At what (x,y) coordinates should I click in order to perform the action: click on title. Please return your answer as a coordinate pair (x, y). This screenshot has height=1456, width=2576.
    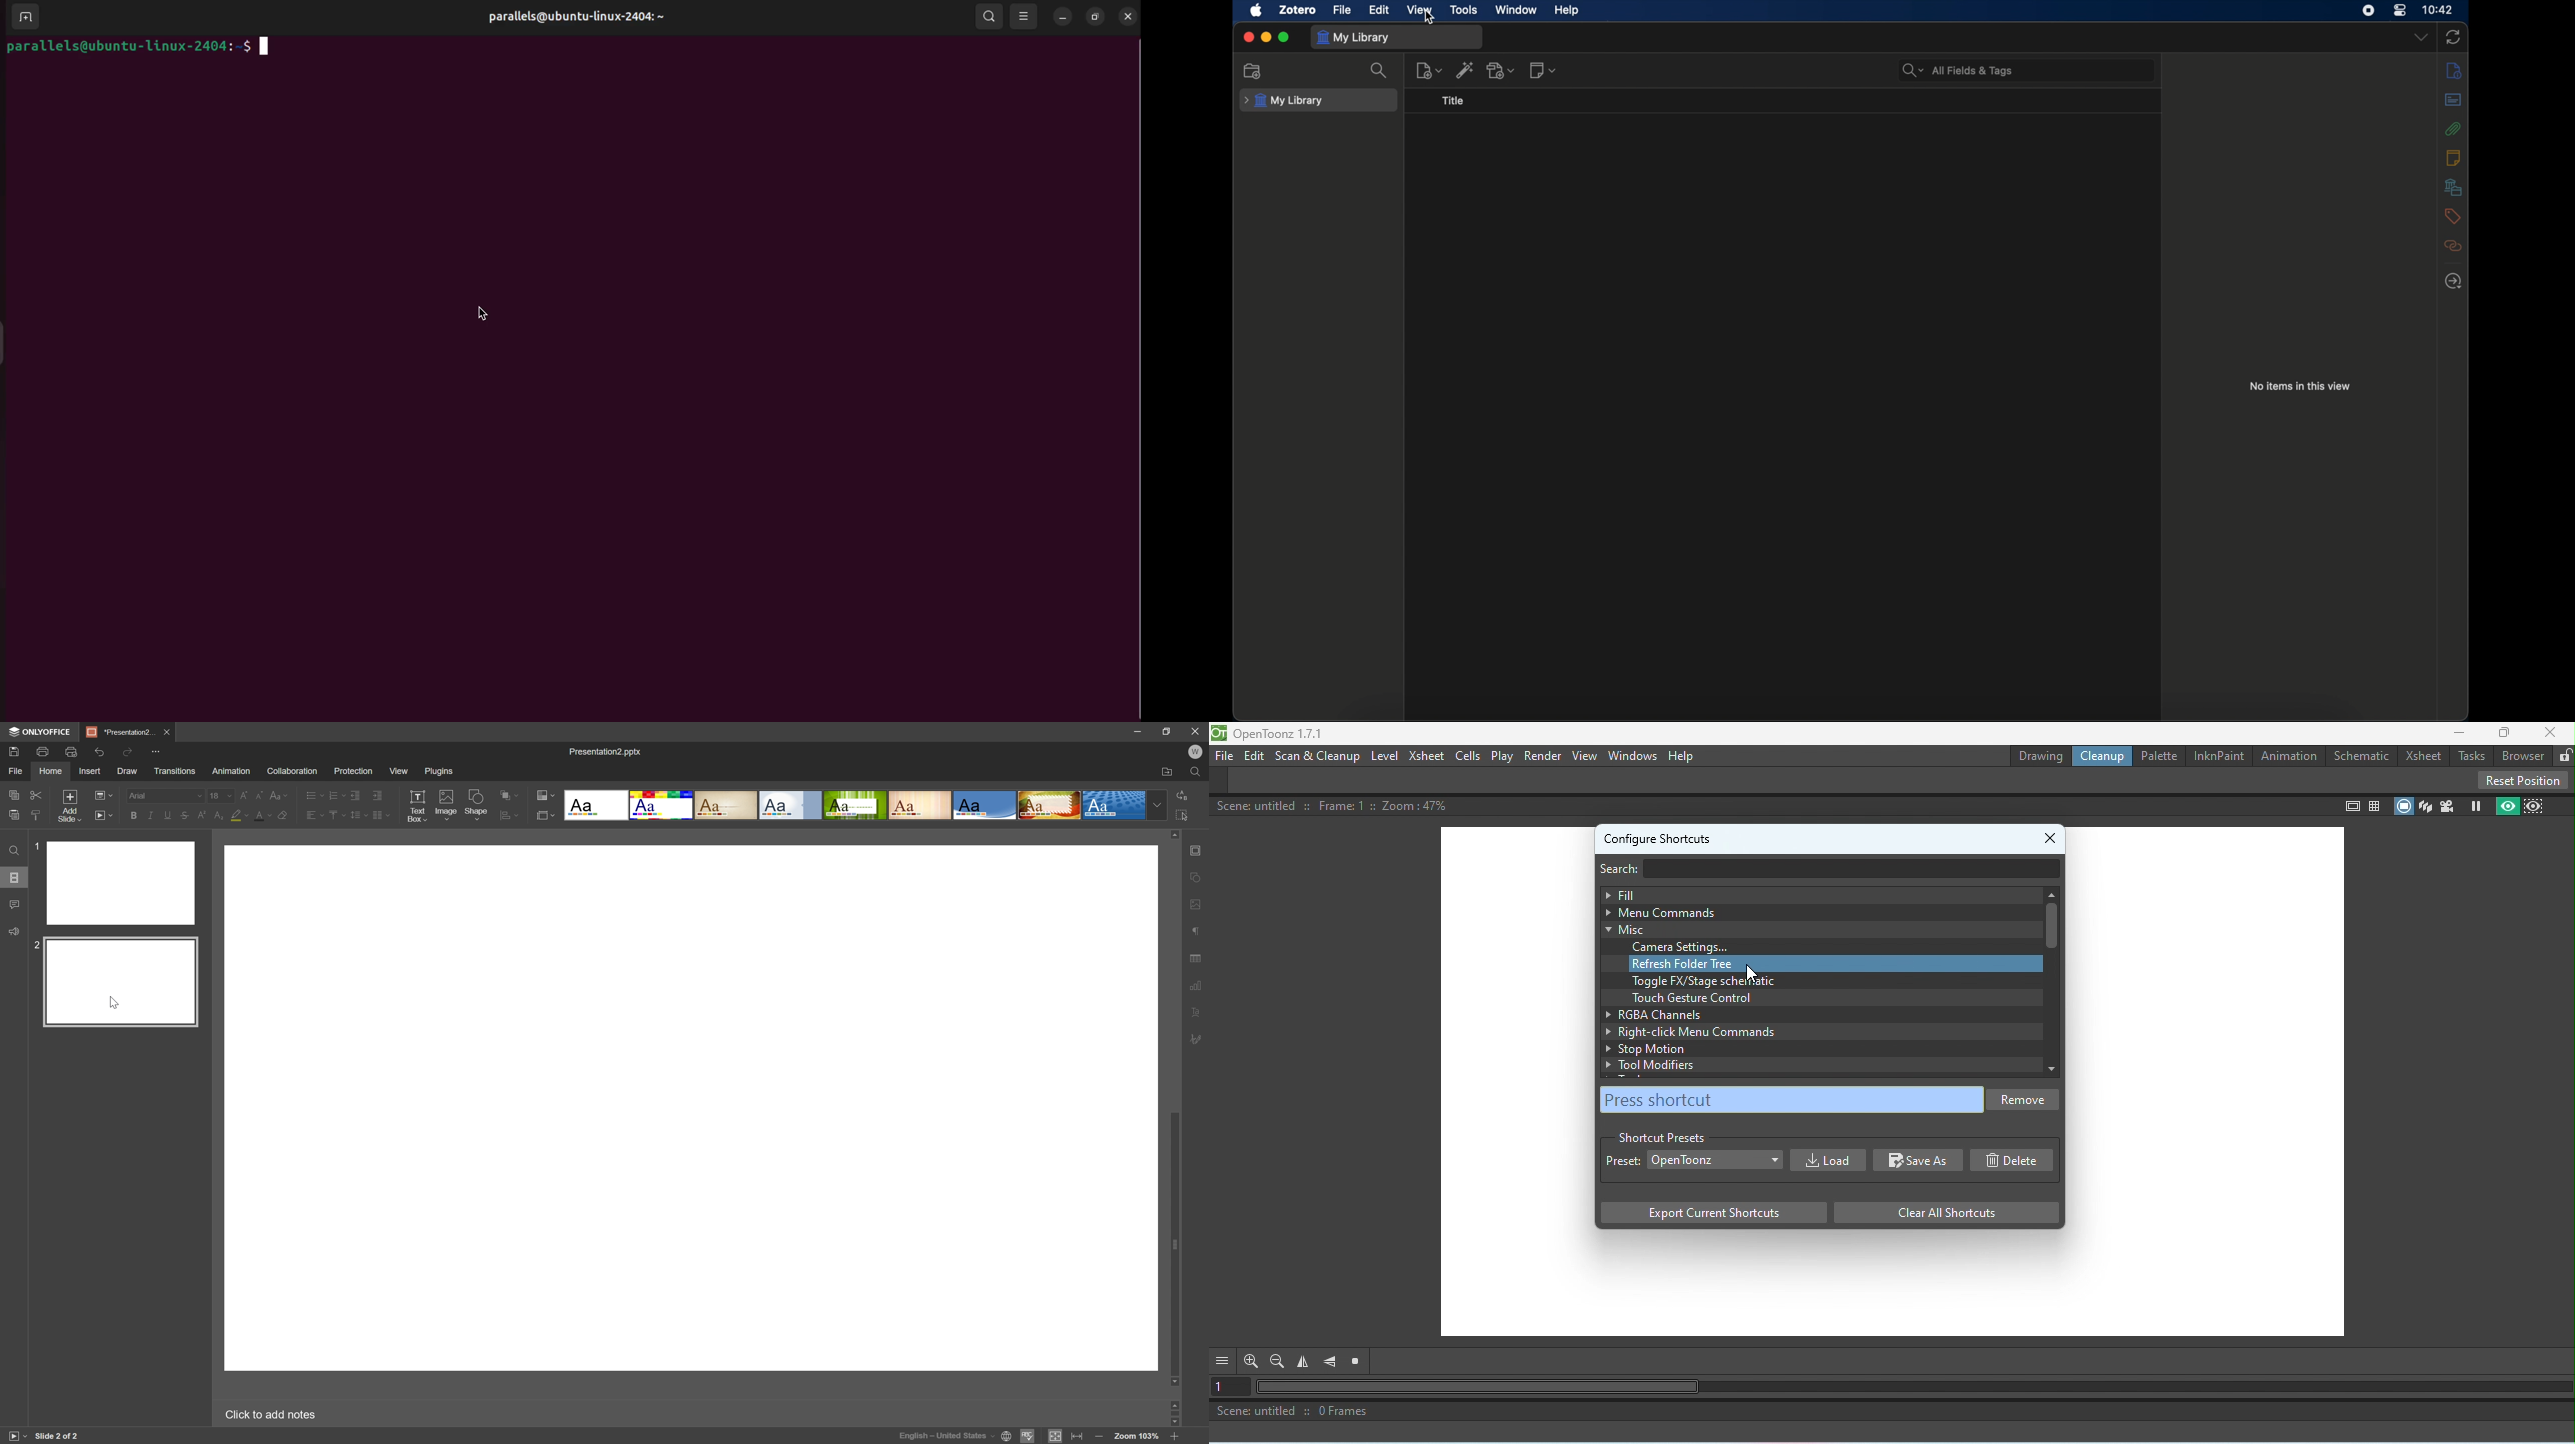
    Looking at the image, I should click on (1452, 101).